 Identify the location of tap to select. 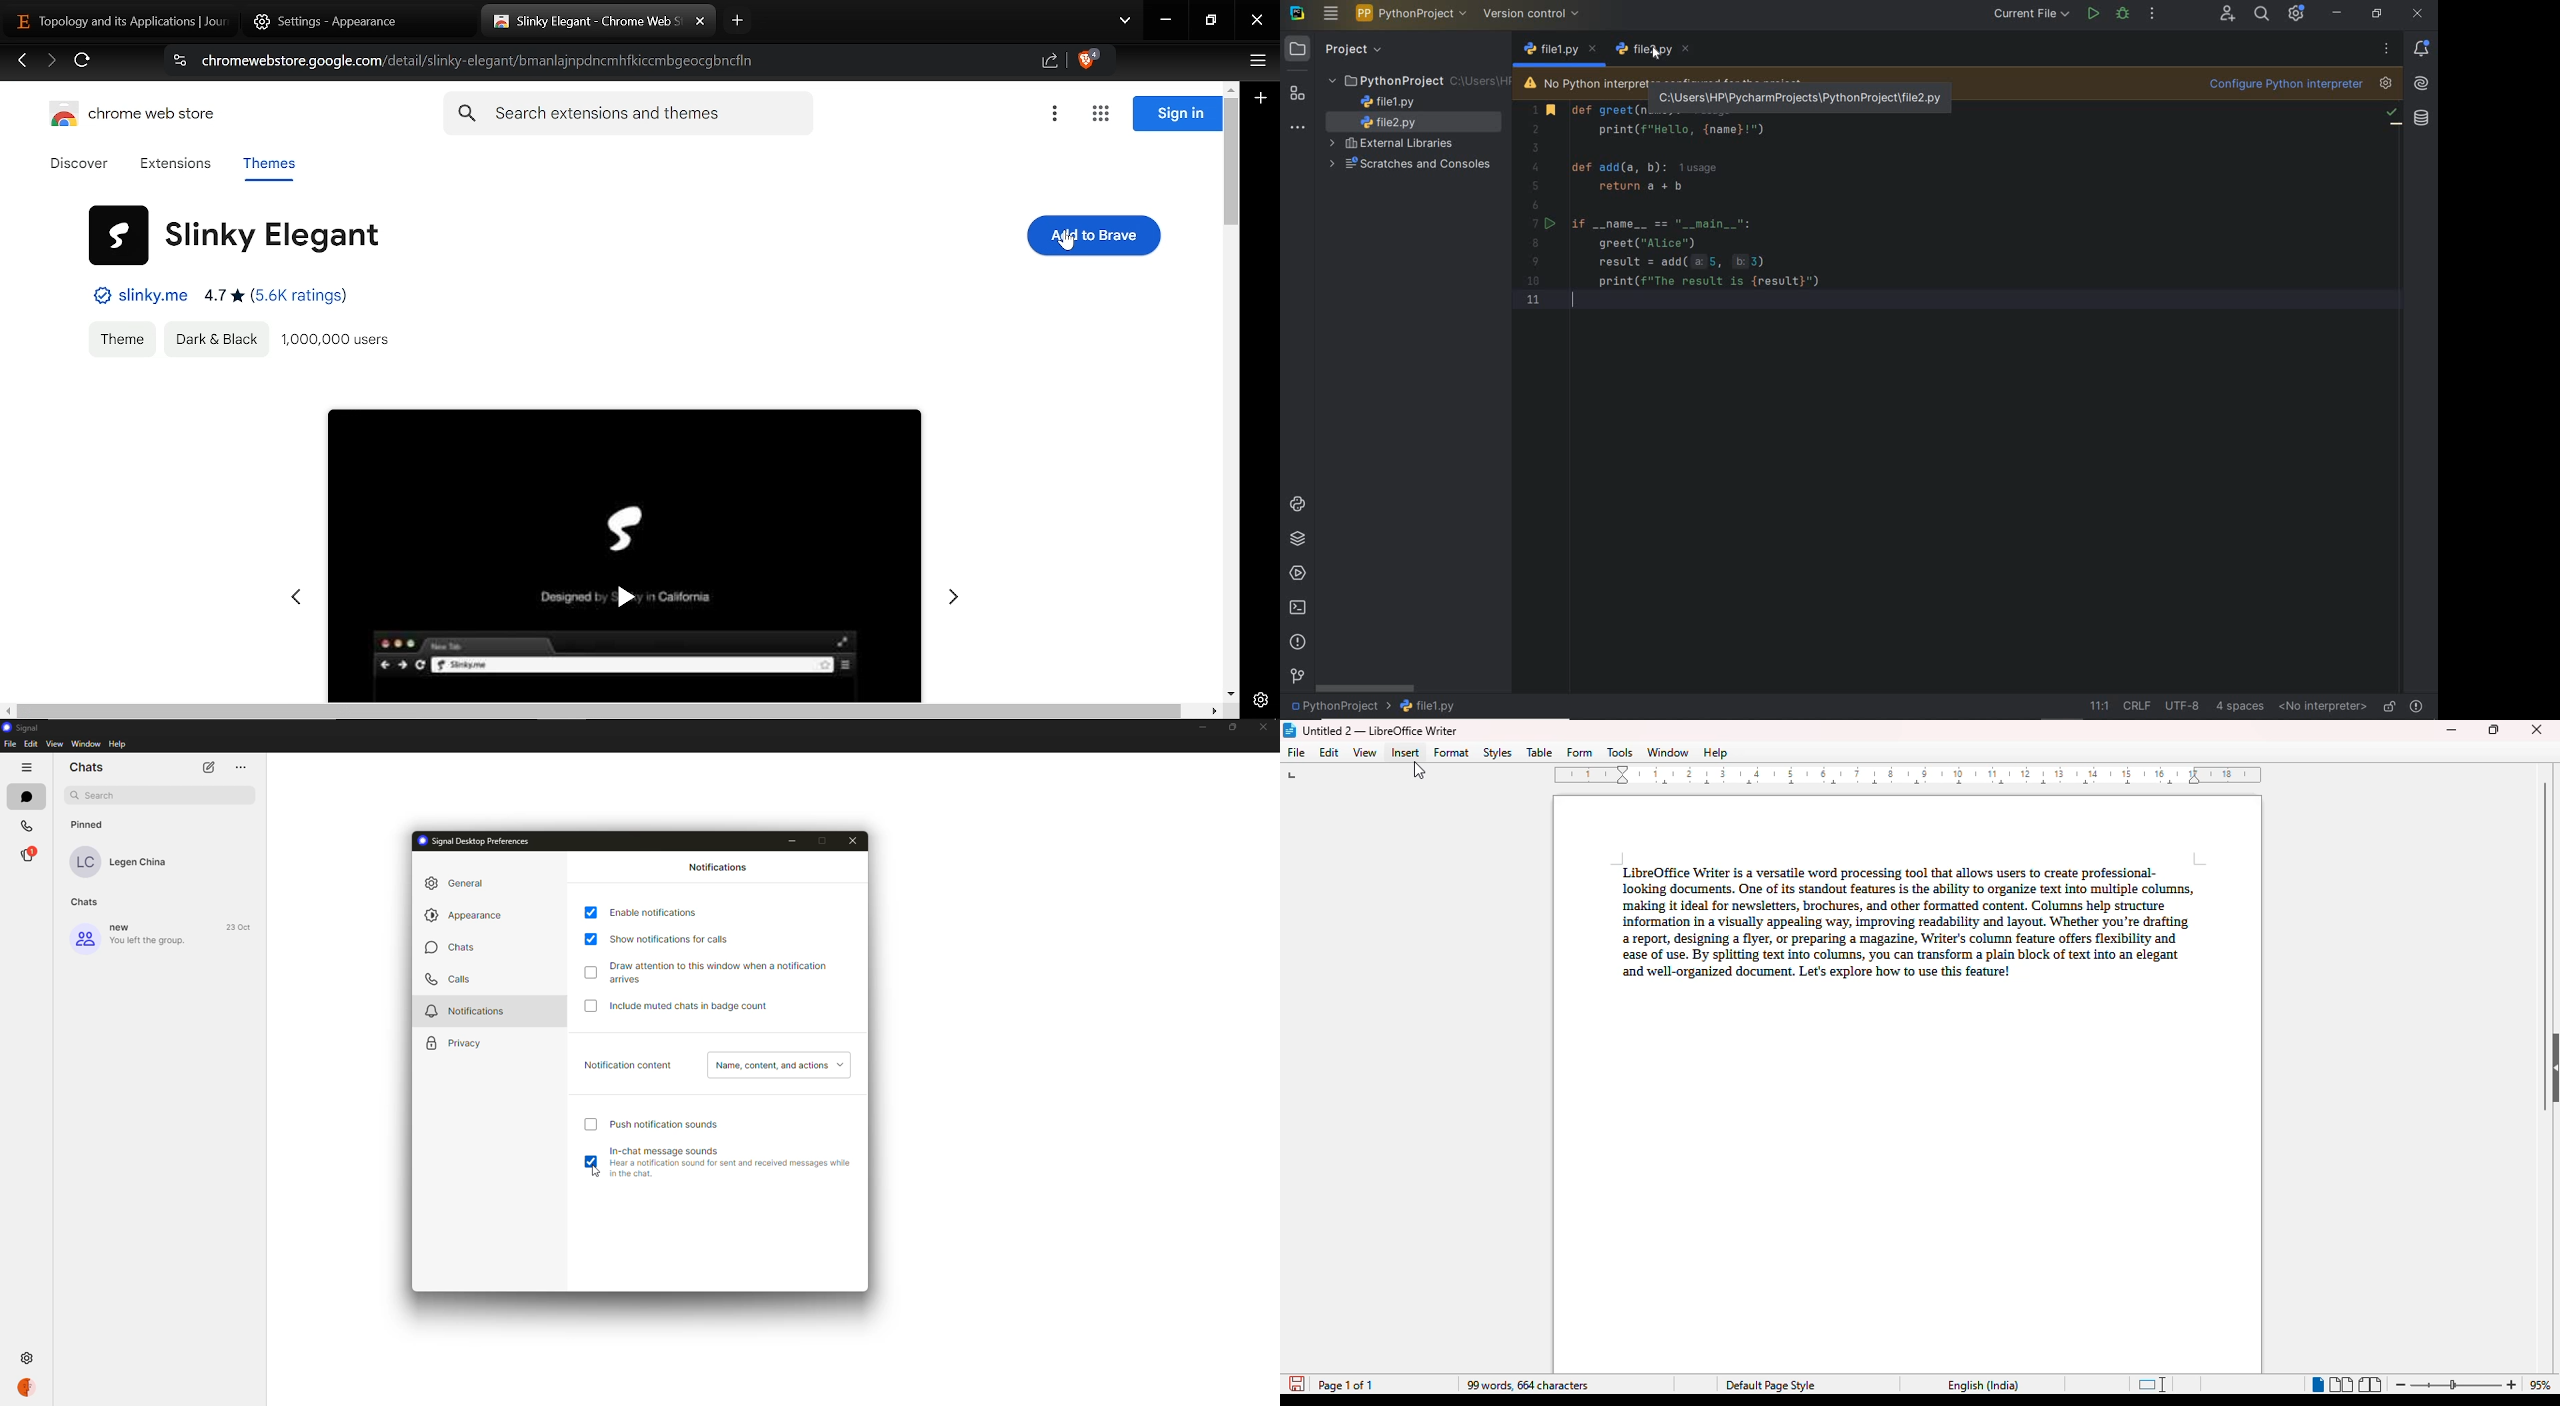
(590, 940).